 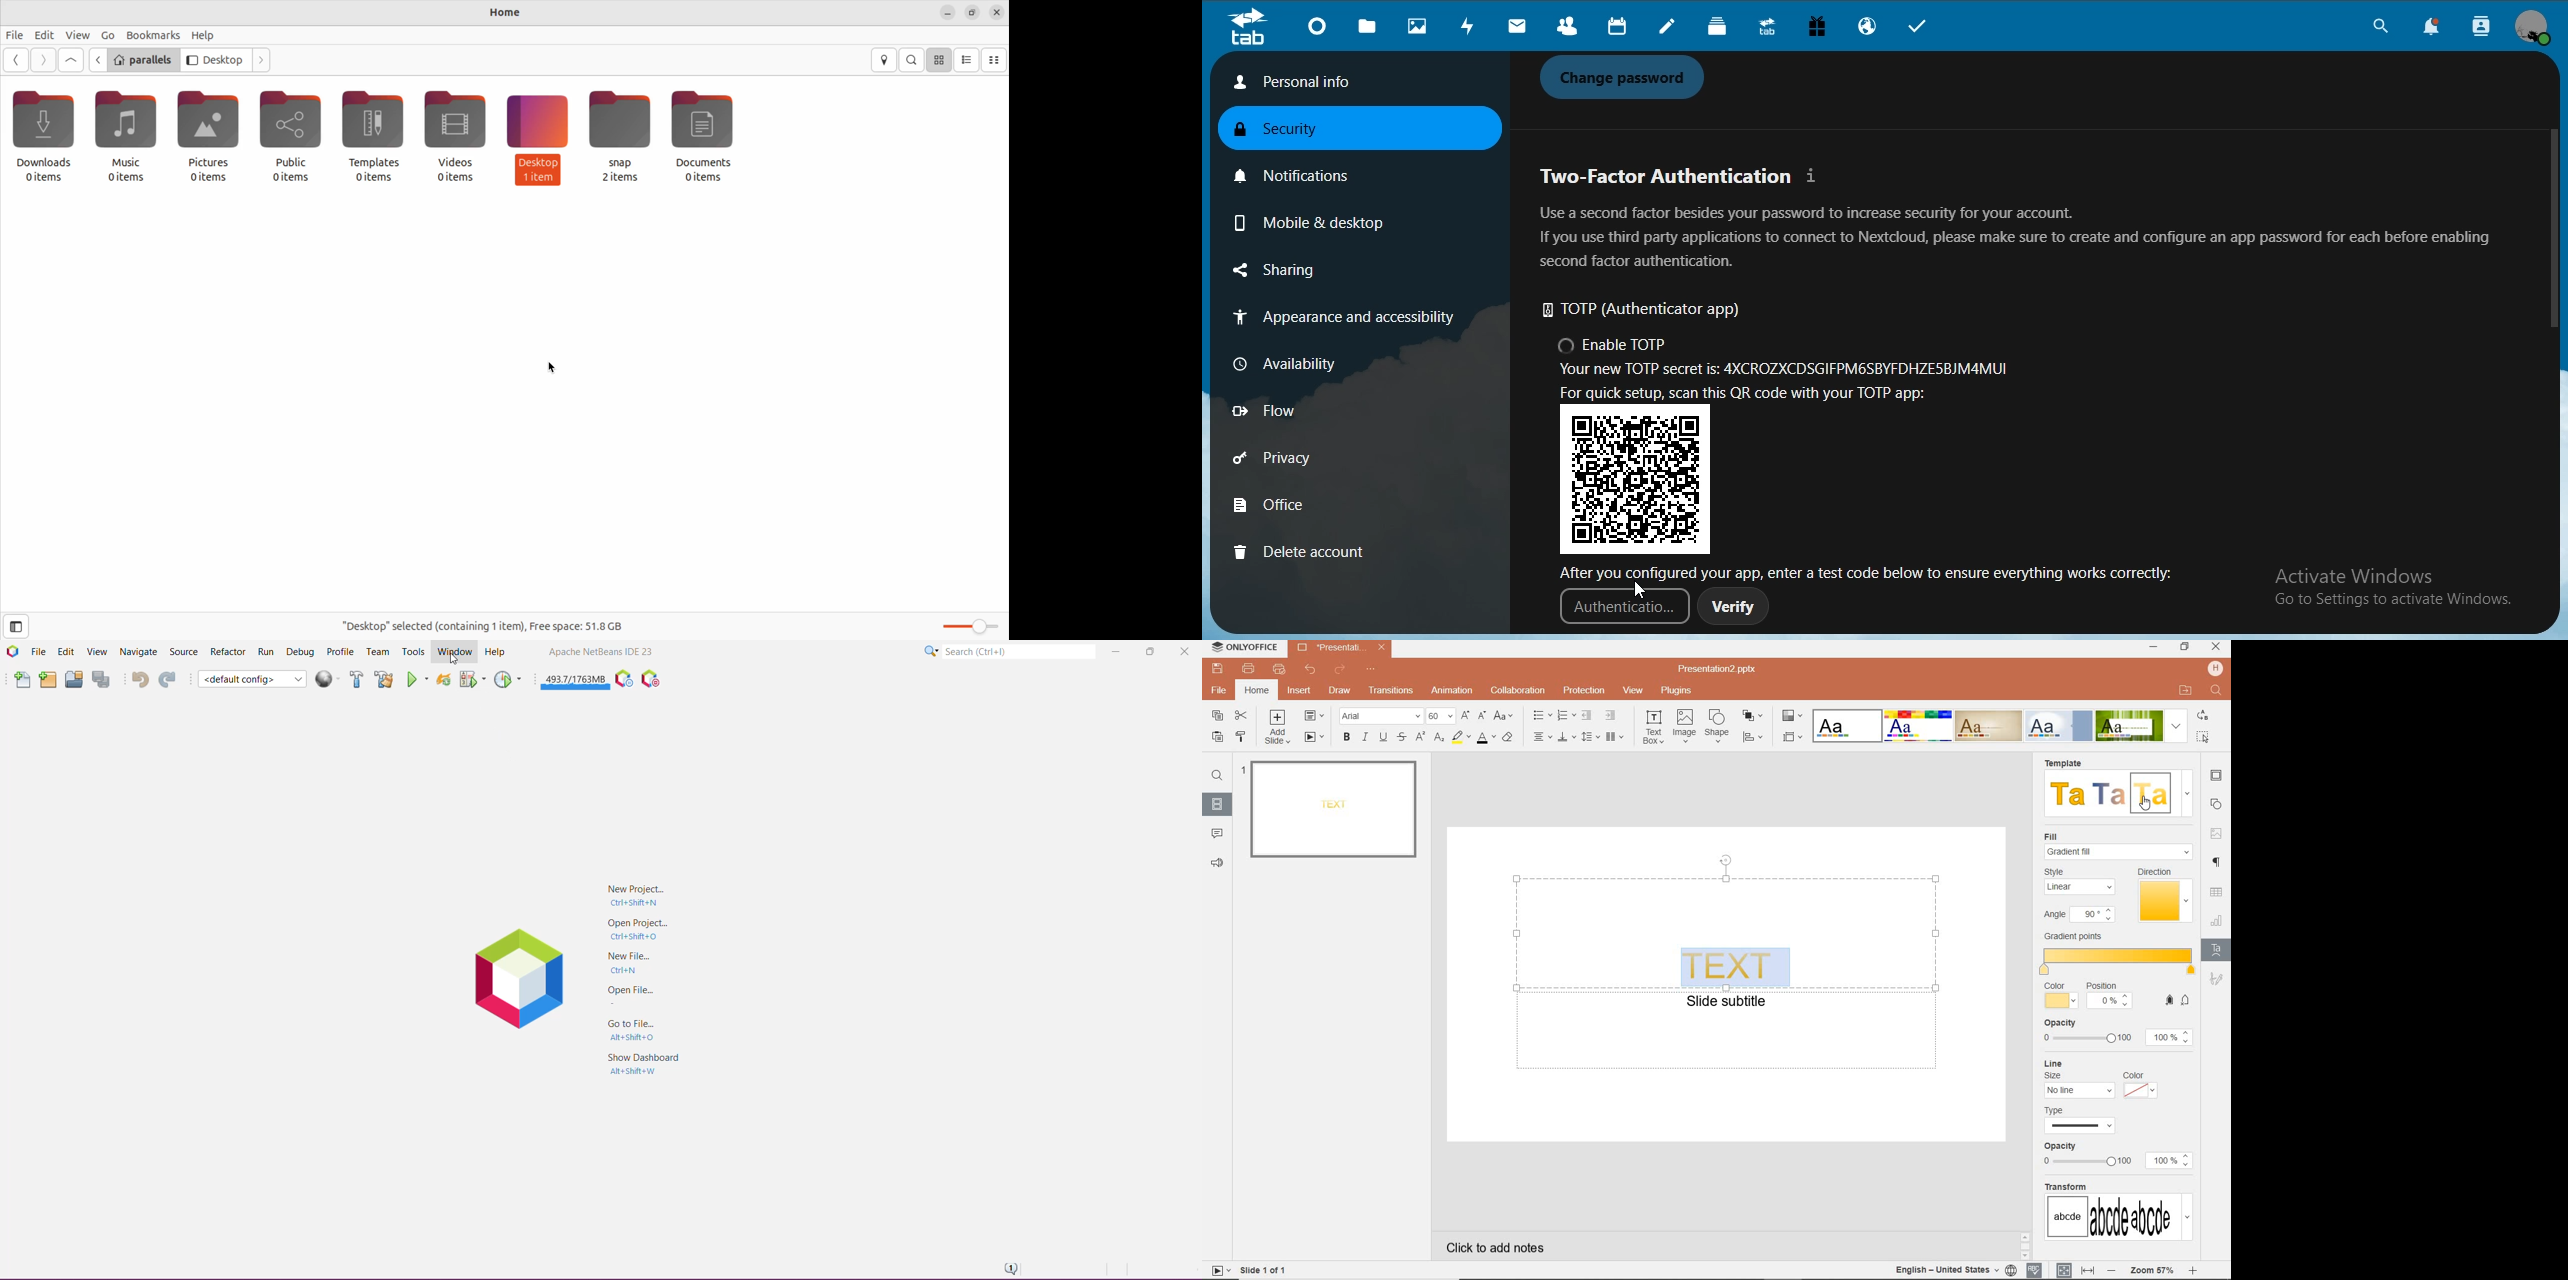 What do you see at coordinates (1421, 737) in the screenshot?
I see `SUPERSCRIPT` at bounding box center [1421, 737].